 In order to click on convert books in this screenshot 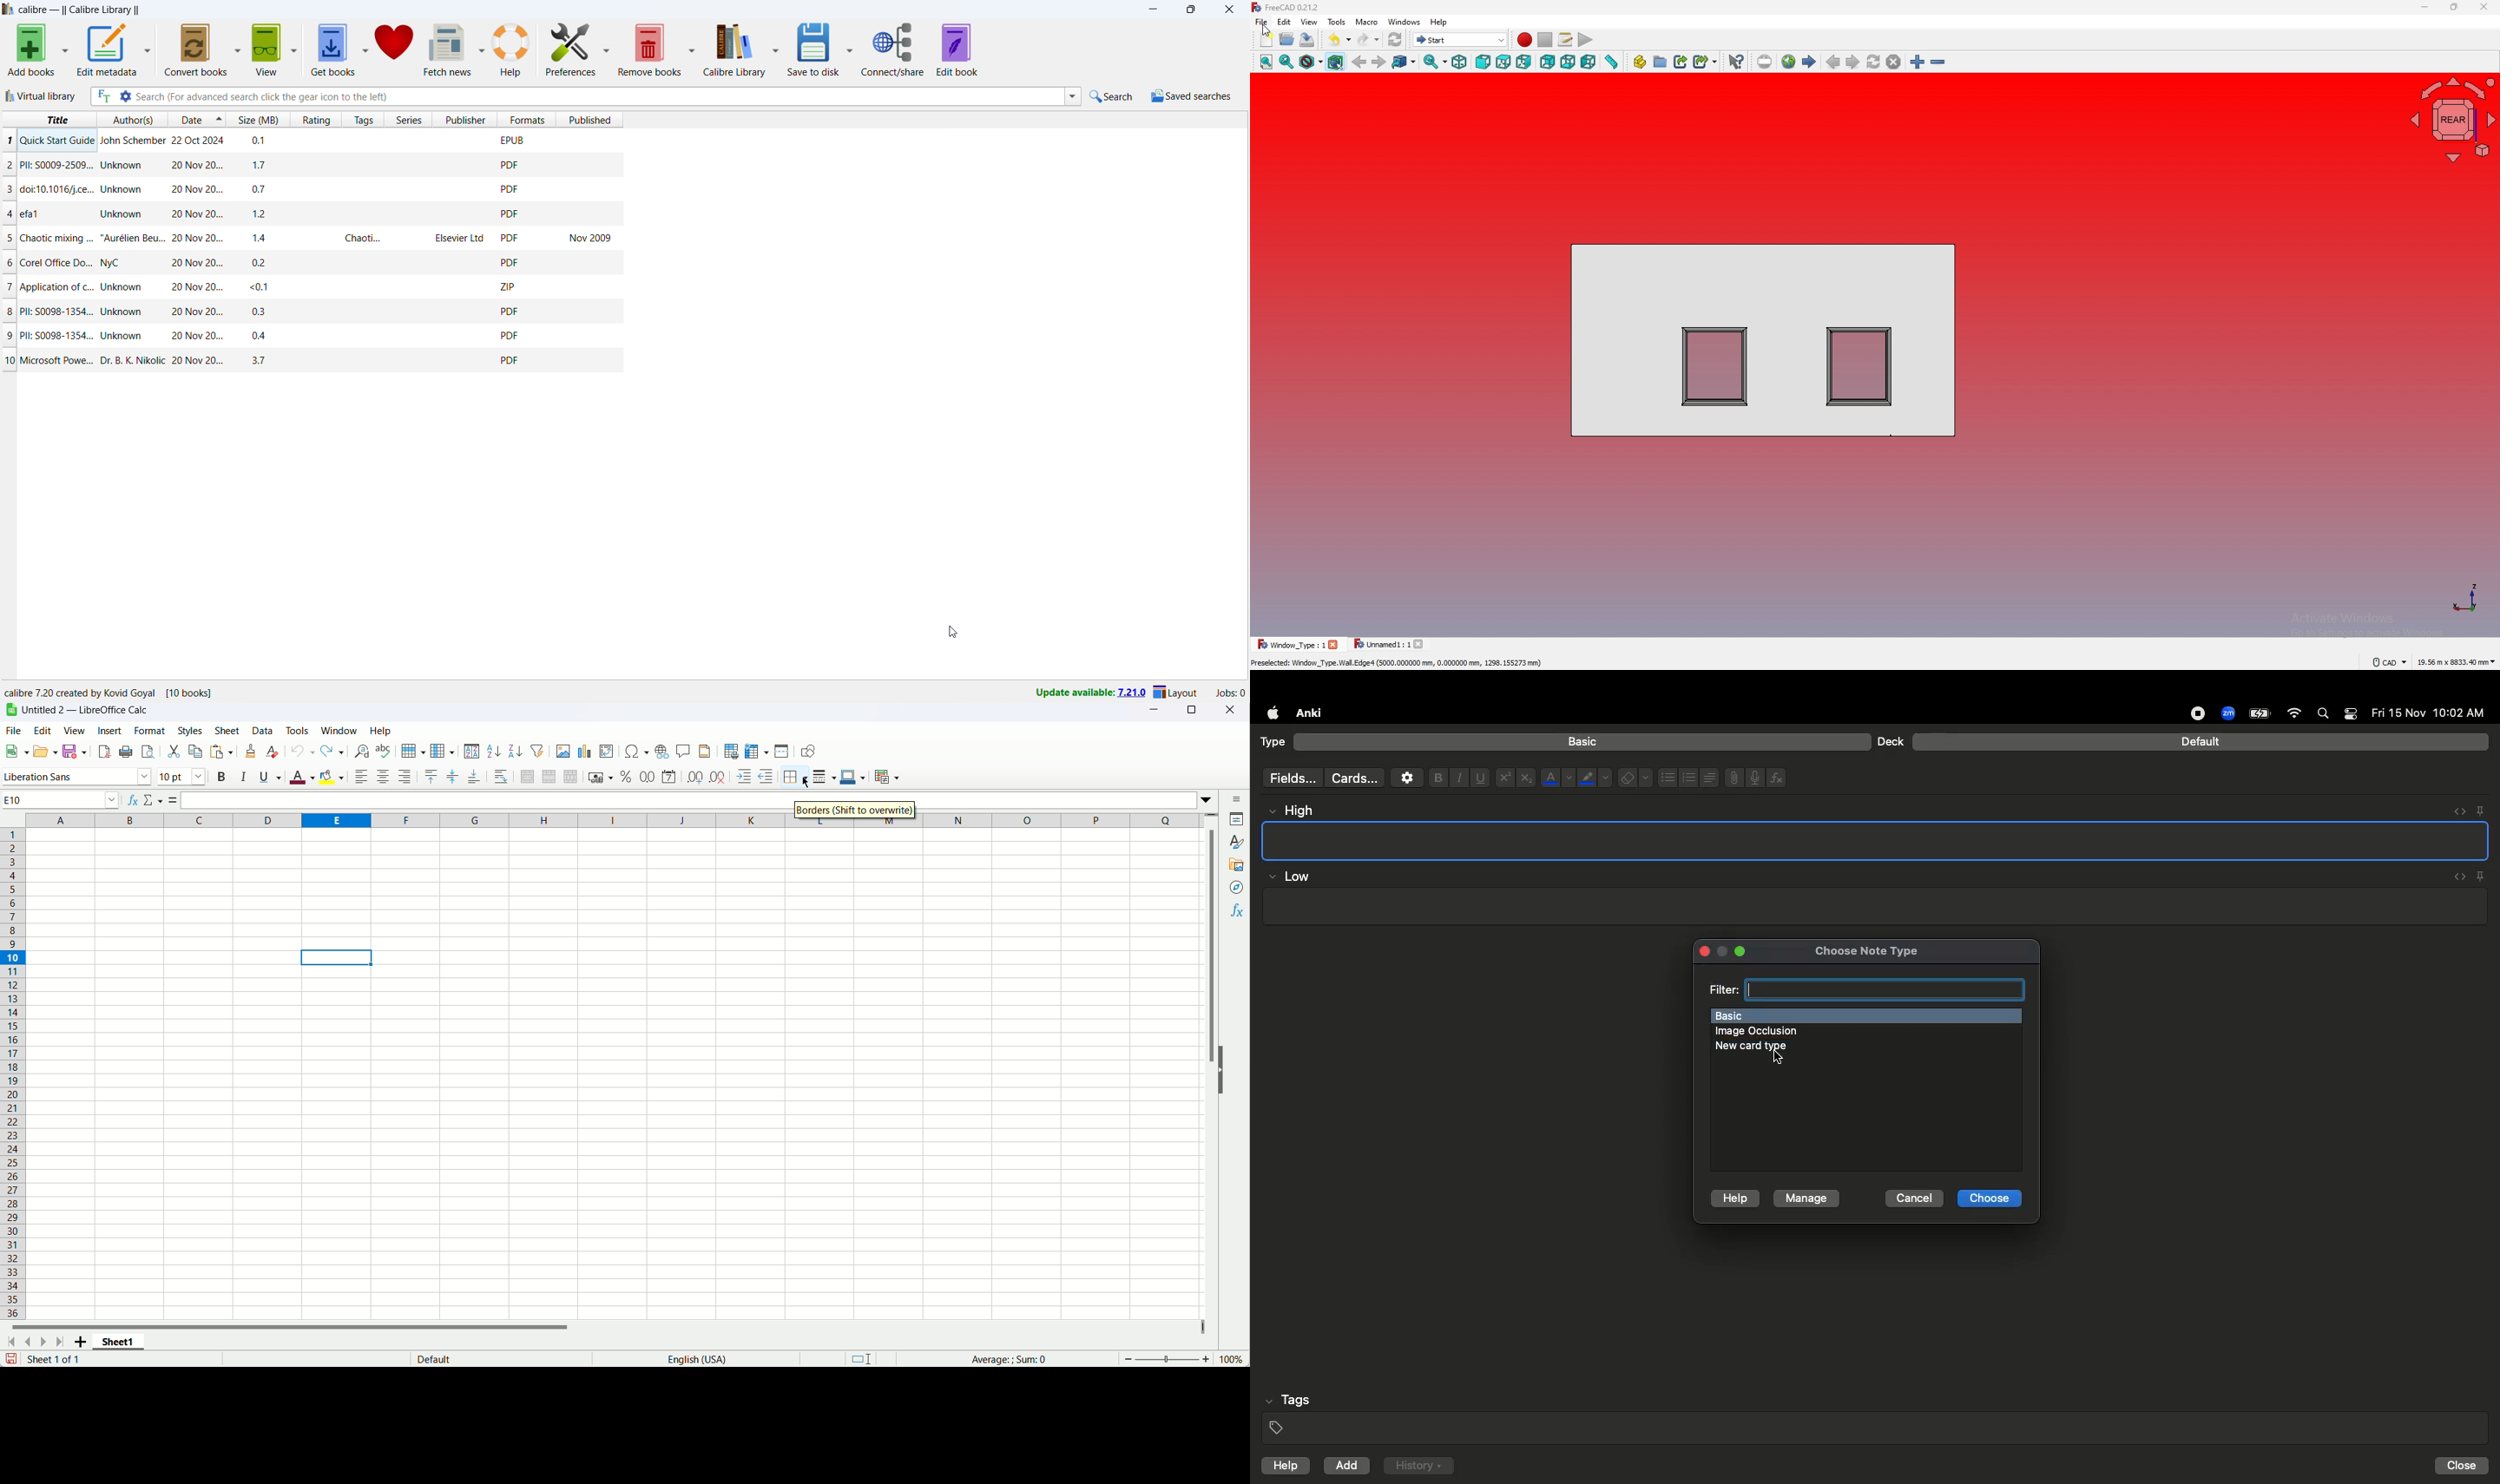, I will do `click(195, 49)`.